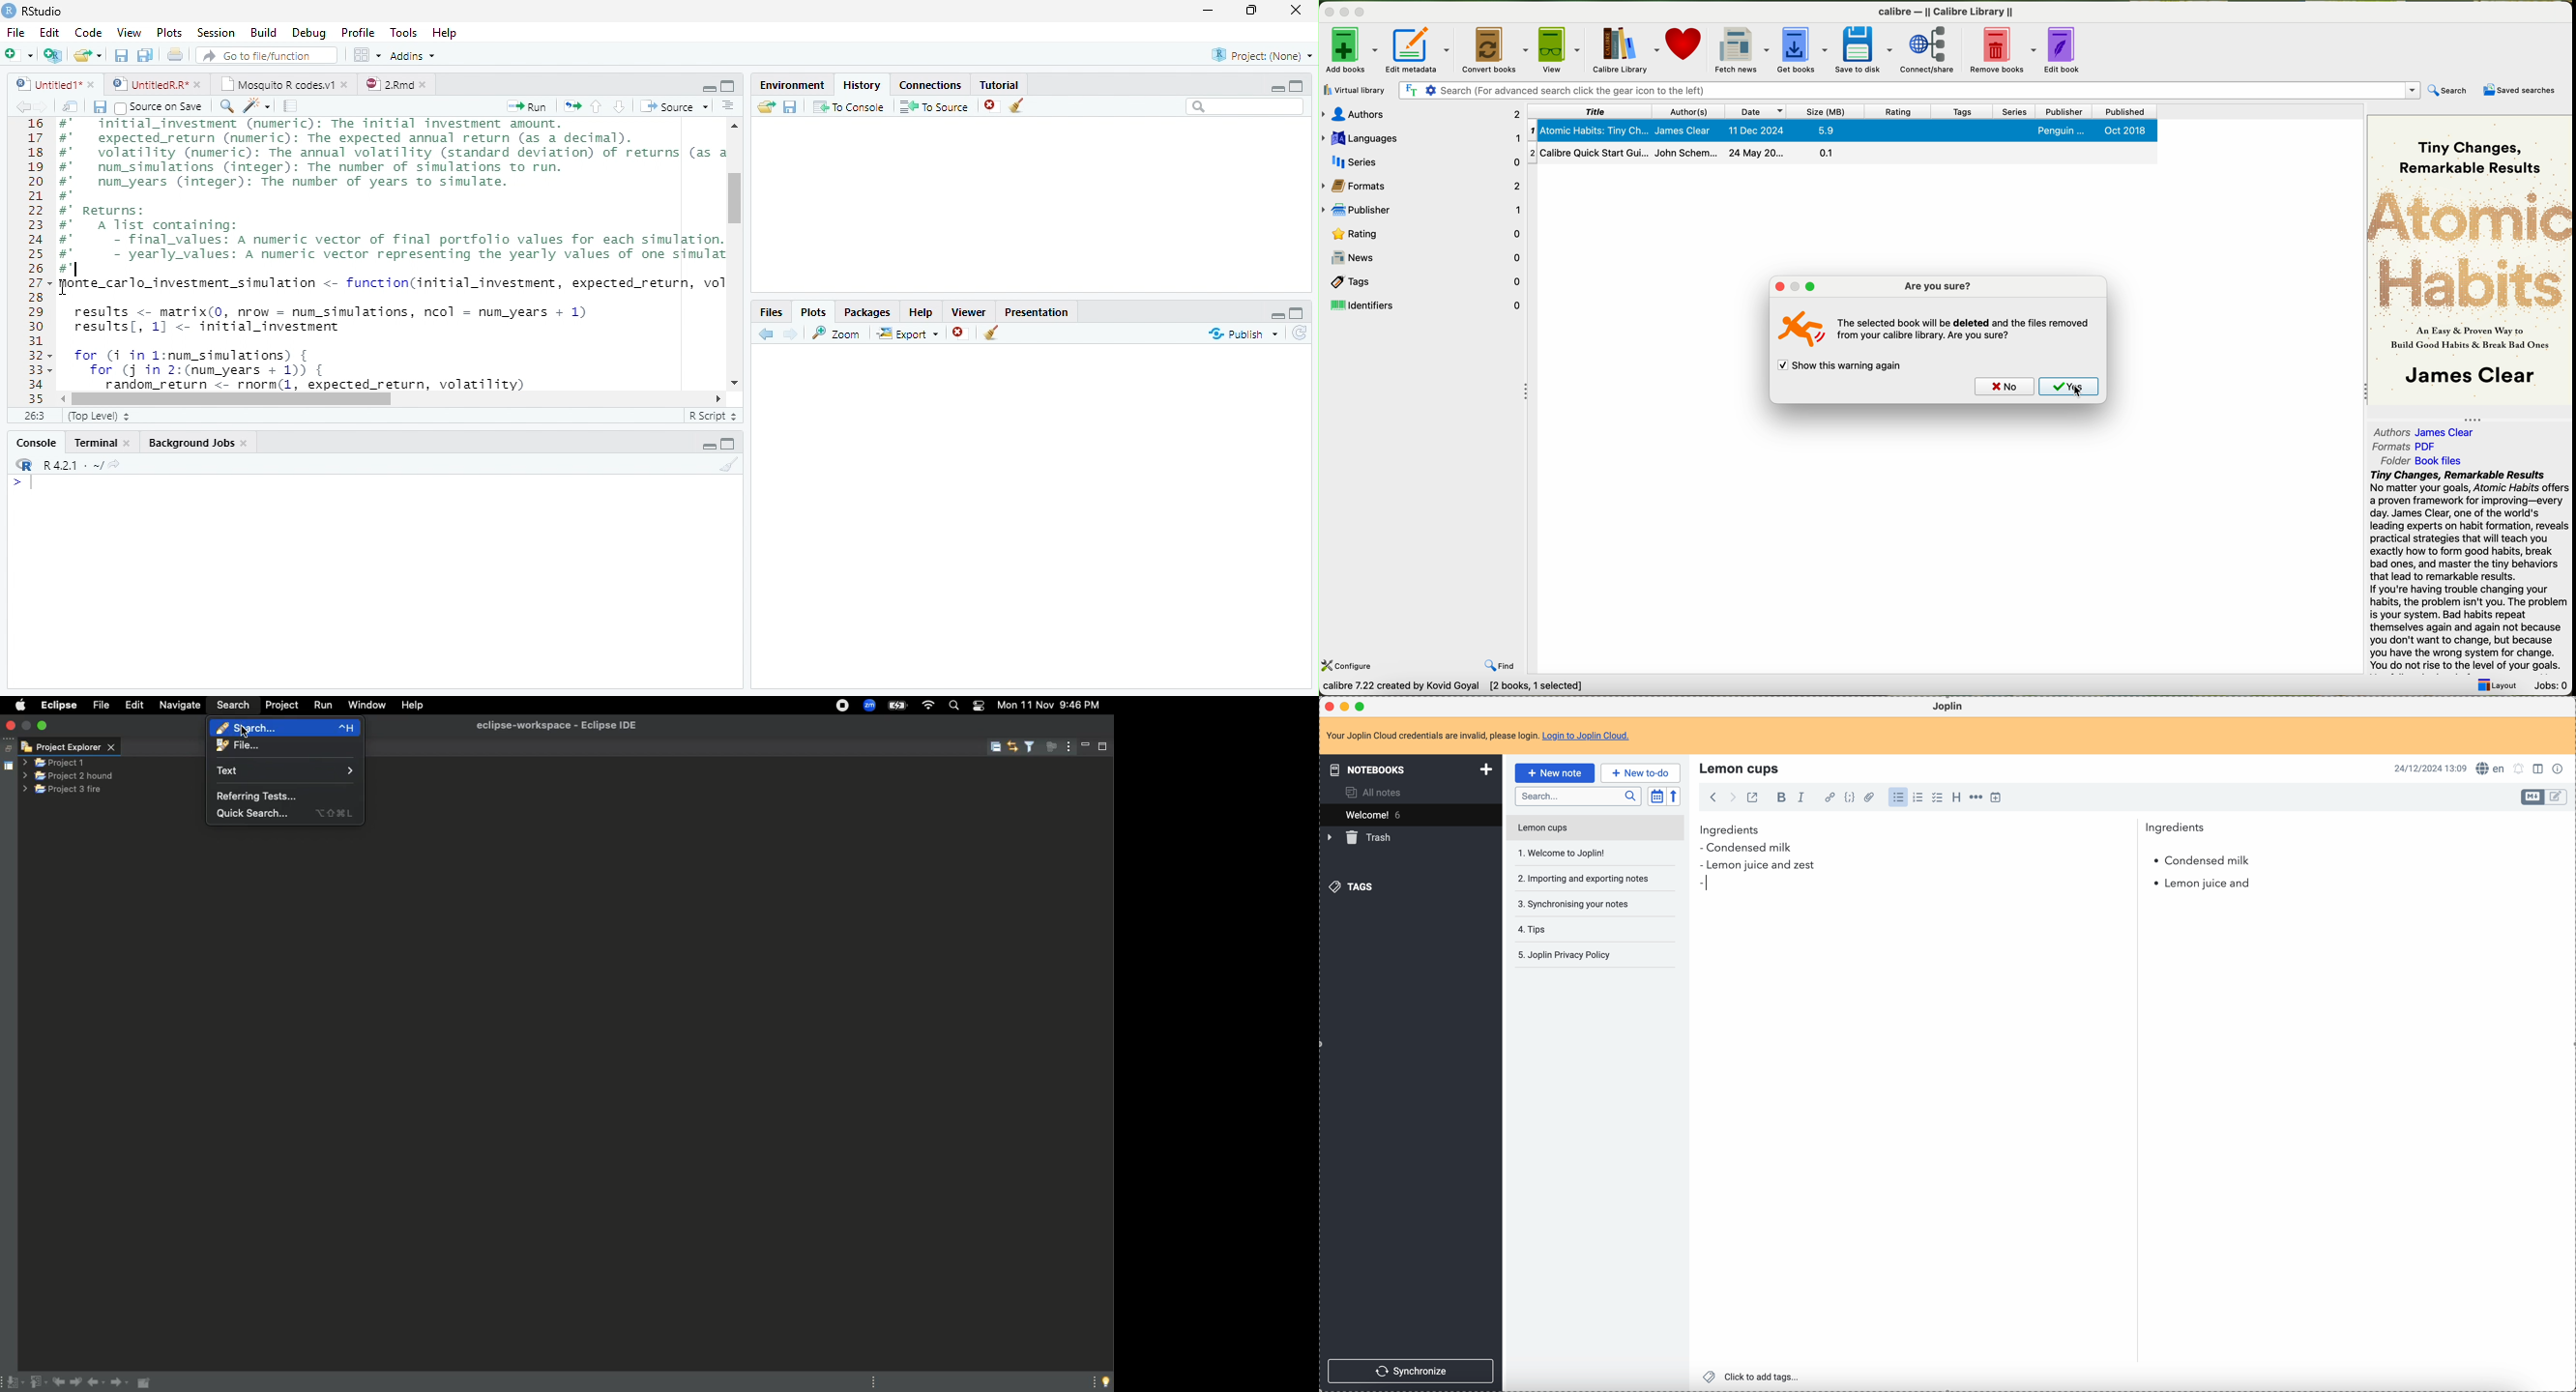 The width and height of the screenshot is (2576, 1400). What do you see at coordinates (597, 108) in the screenshot?
I see `Go to previous section of code` at bounding box center [597, 108].